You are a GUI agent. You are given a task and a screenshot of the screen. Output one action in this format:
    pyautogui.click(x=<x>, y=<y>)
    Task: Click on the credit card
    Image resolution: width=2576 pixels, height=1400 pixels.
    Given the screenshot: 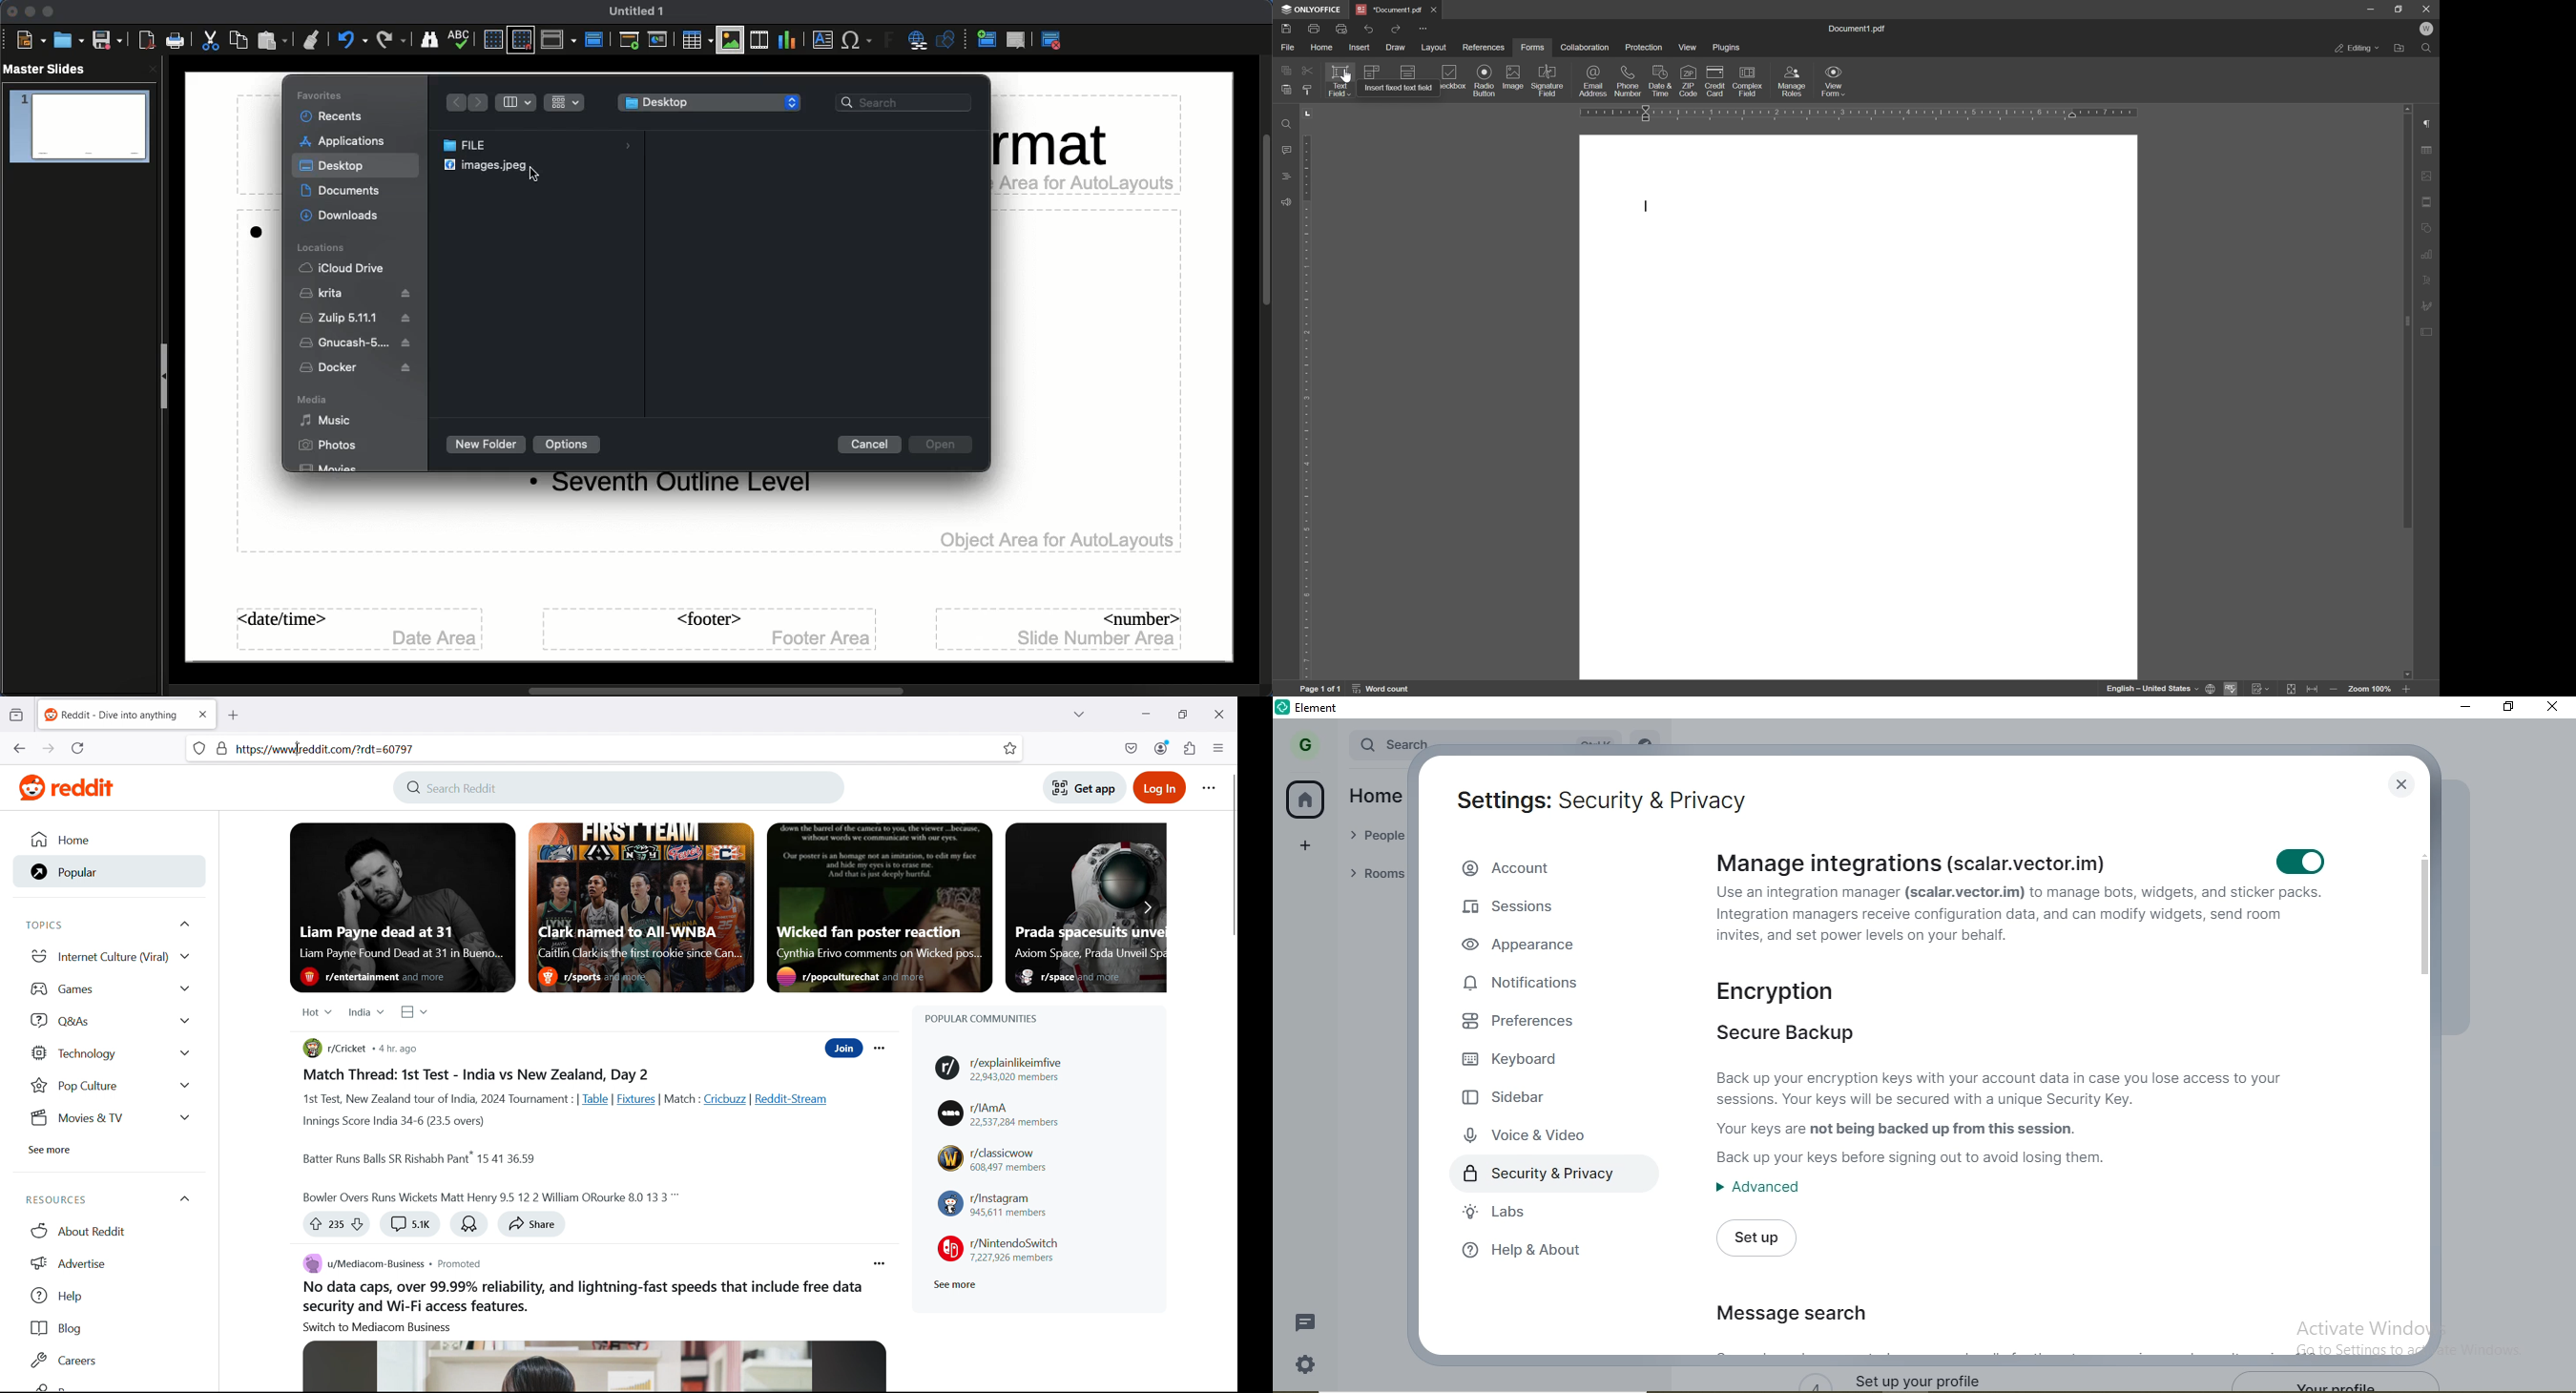 What is the action you would take?
    pyautogui.click(x=1716, y=81)
    